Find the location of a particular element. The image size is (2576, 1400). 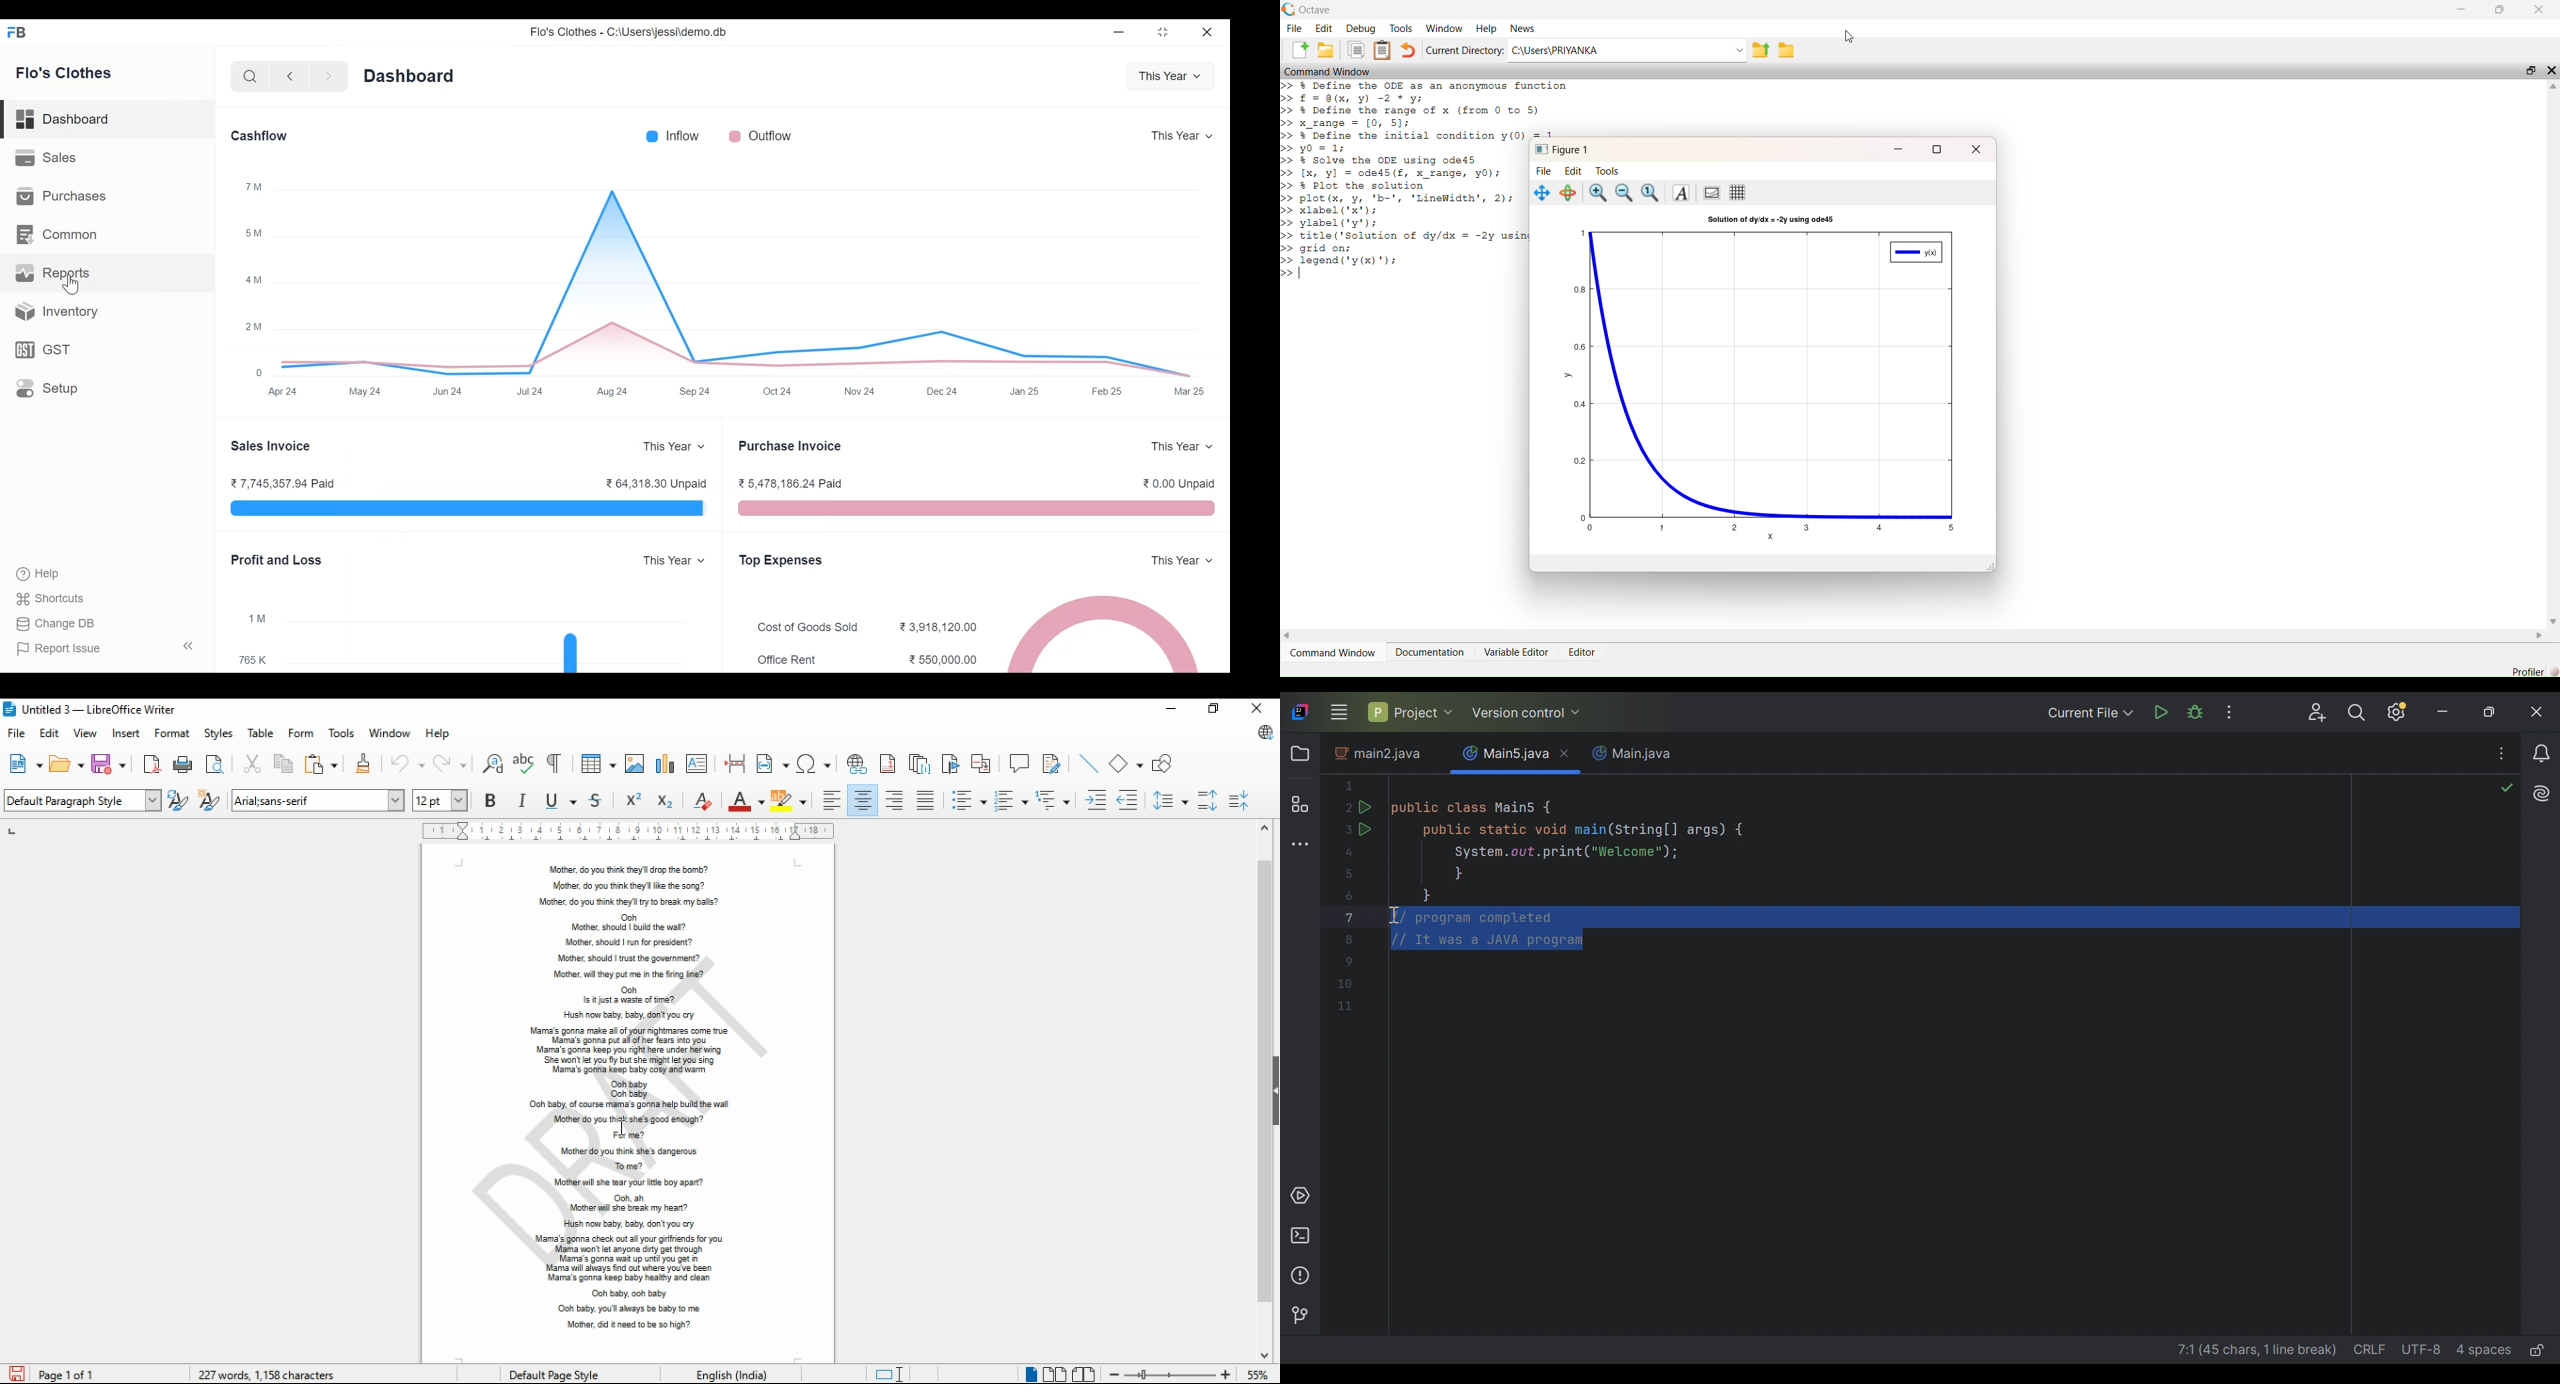

help is located at coordinates (37, 573).